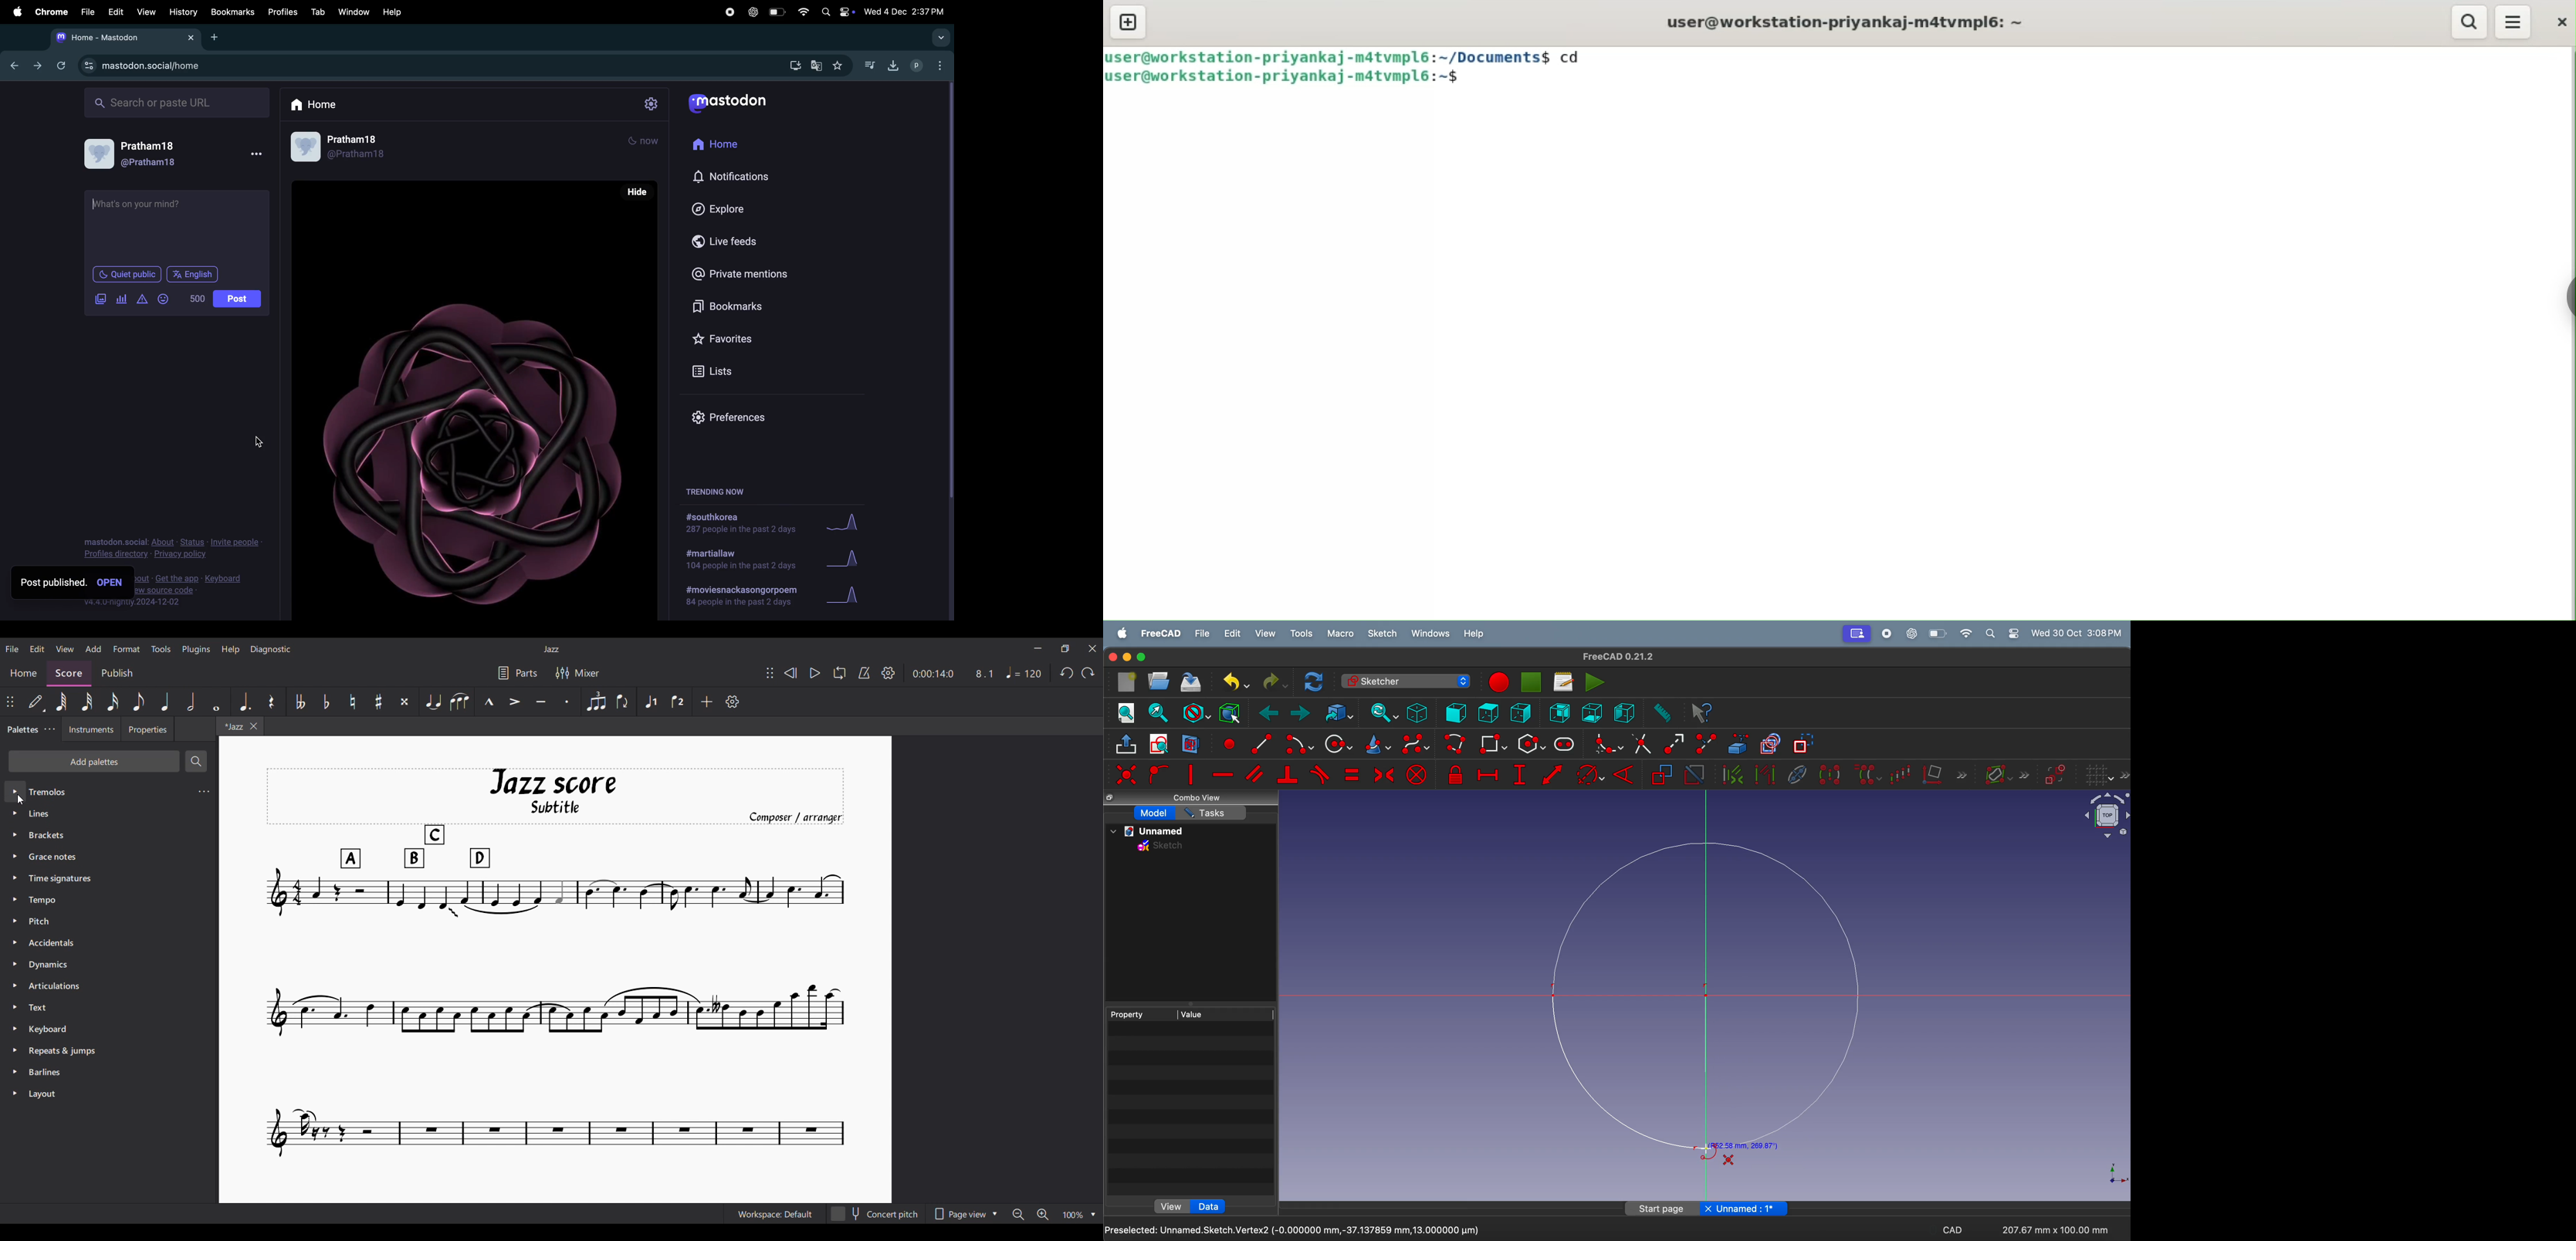 This screenshot has height=1260, width=2576. What do you see at coordinates (1351, 774) in the screenshot?
I see `constrain equal` at bounding box center [1351, 774].